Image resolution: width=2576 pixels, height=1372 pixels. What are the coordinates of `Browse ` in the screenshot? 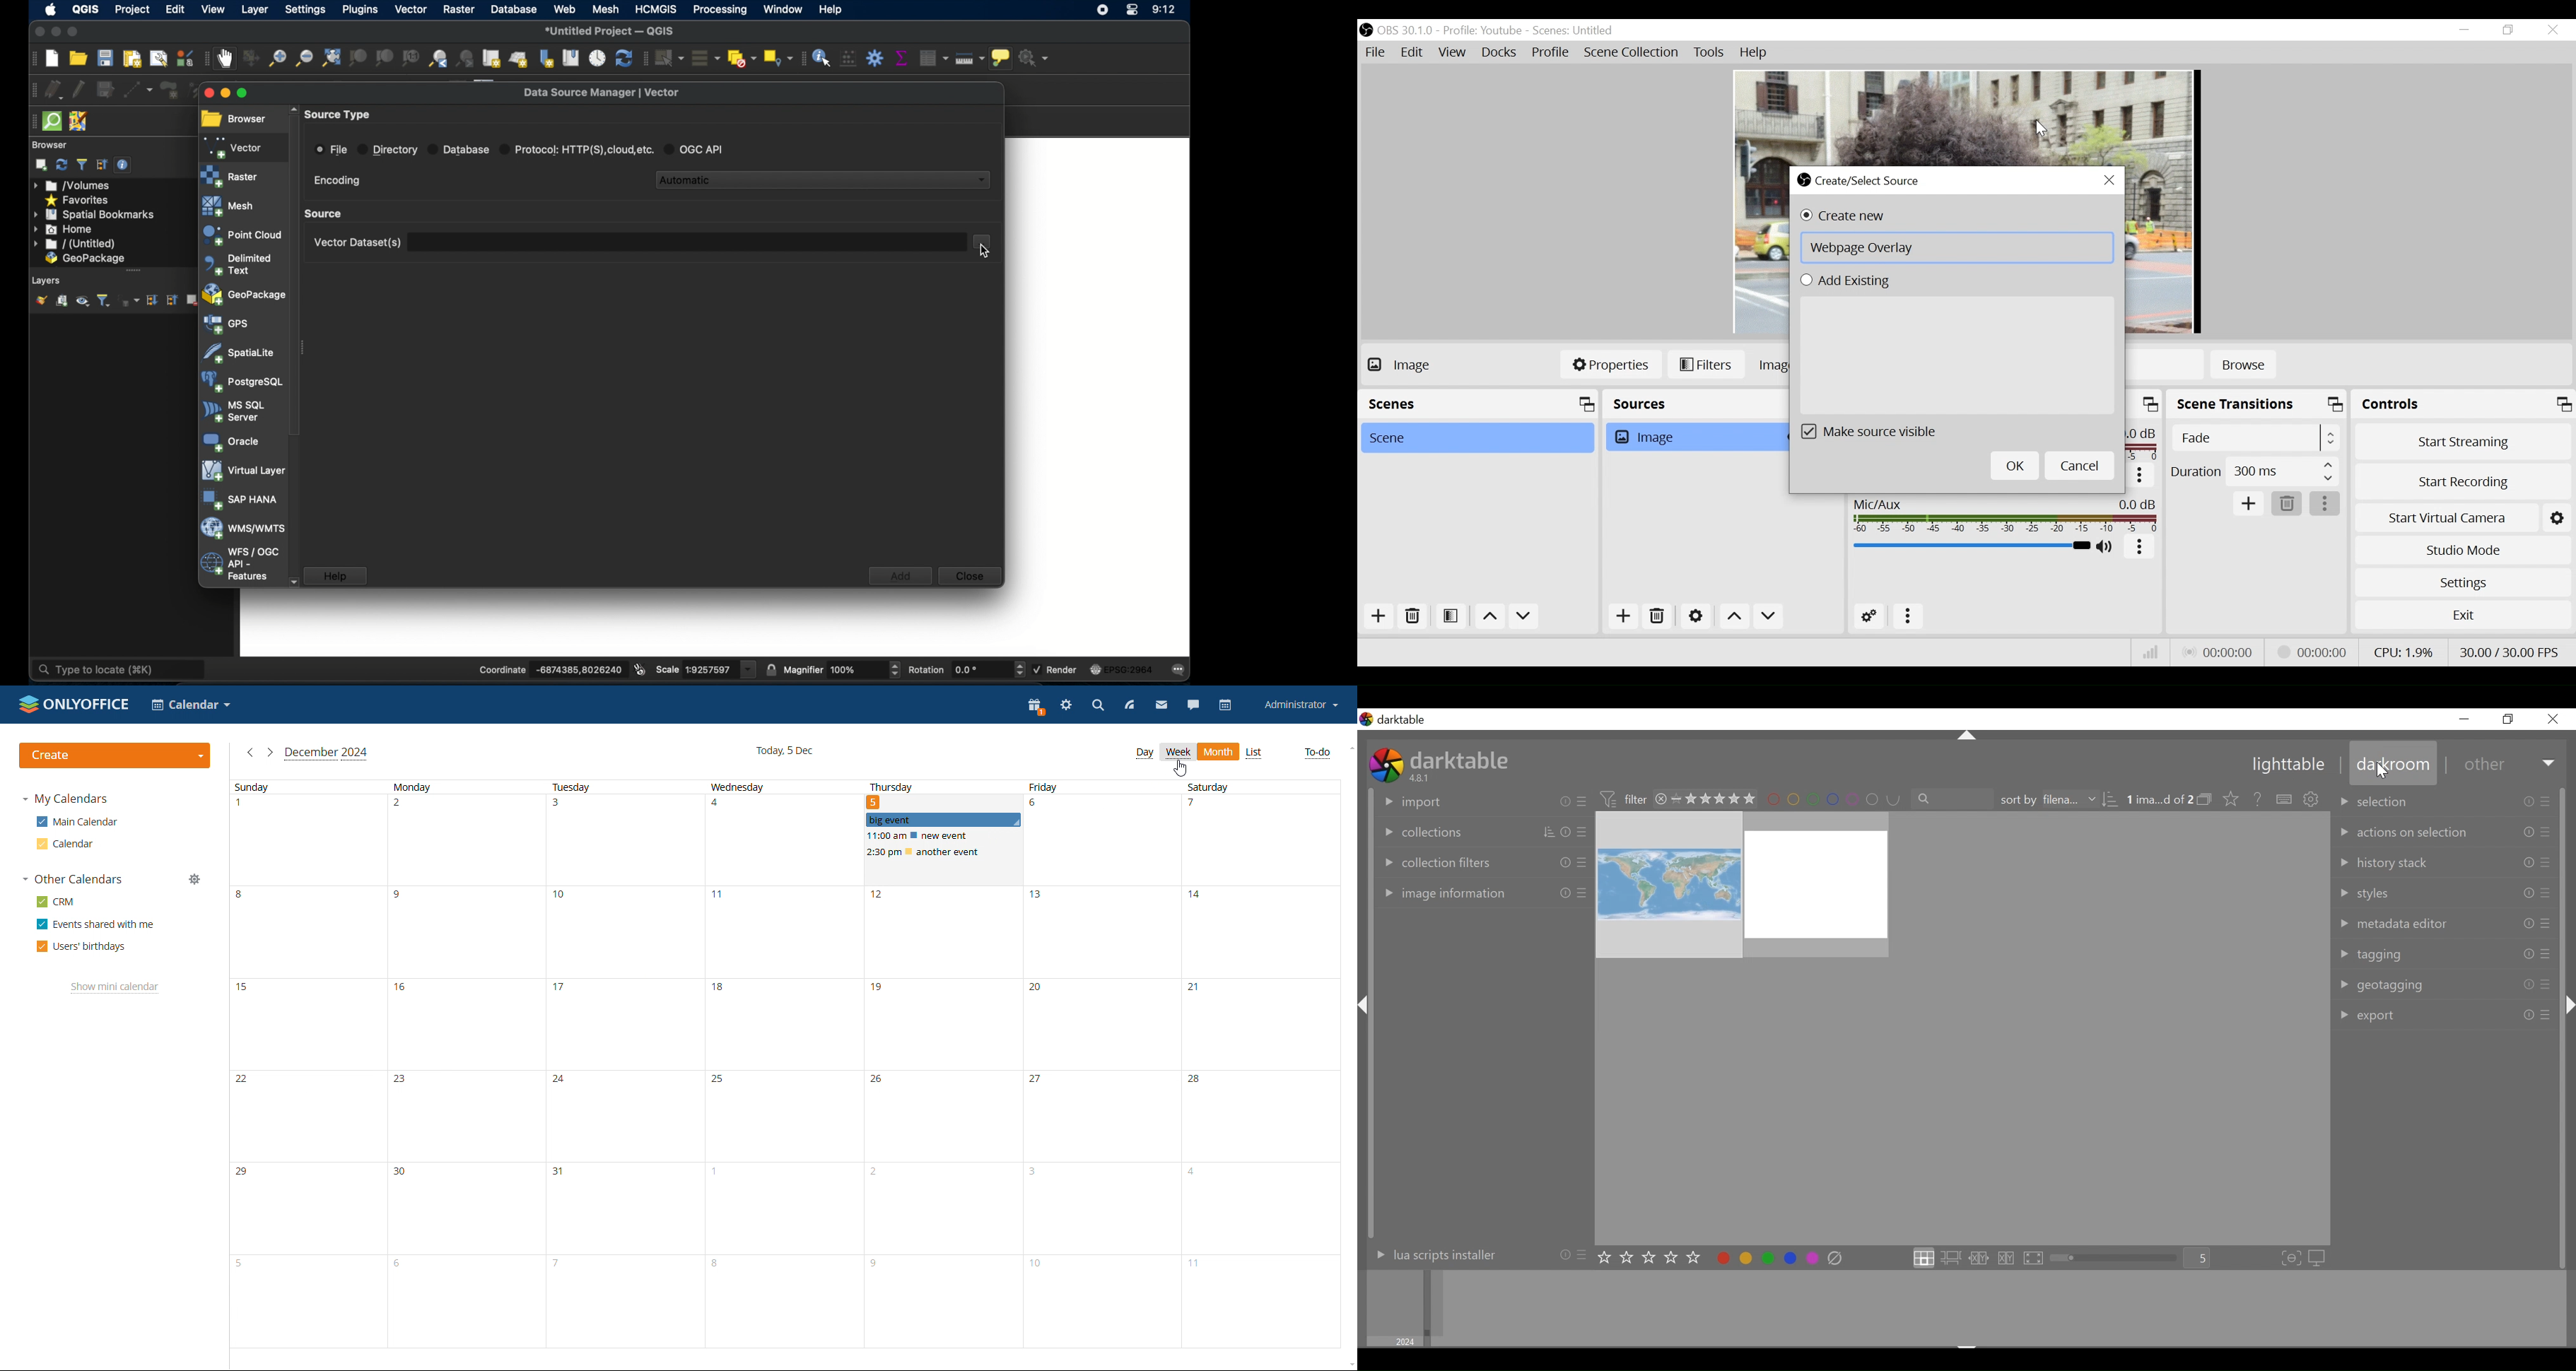 It's located at (2242, 366).